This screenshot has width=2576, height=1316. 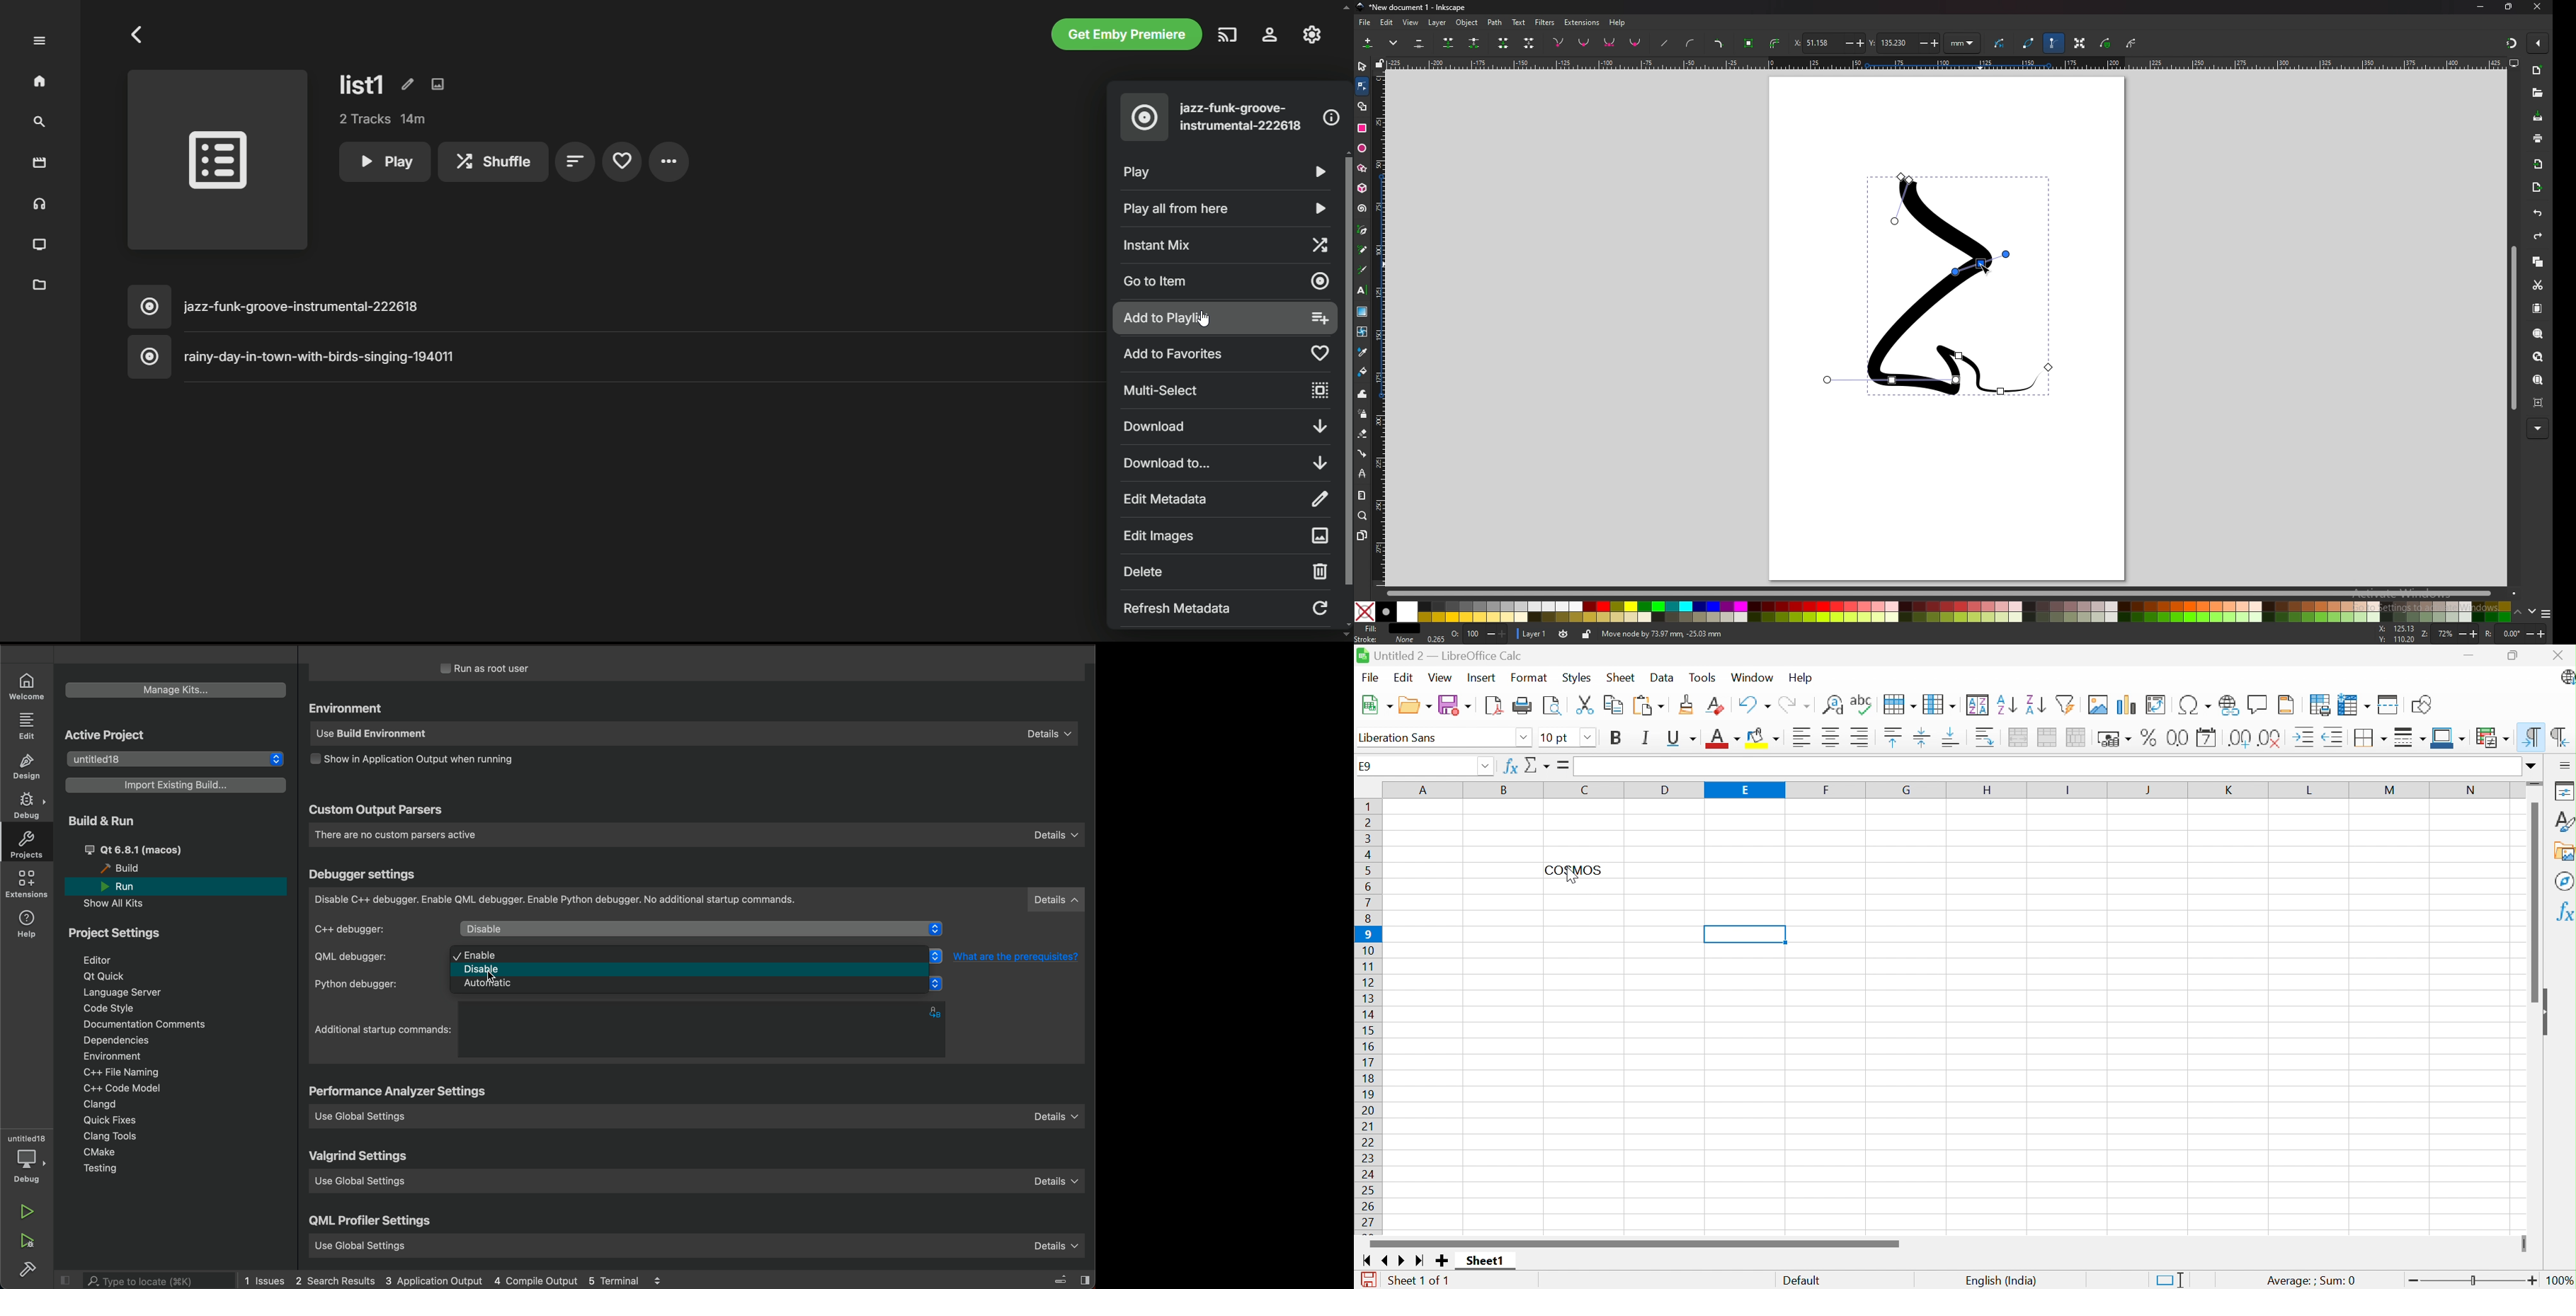 What do you see at coordinates (377, 984) in the screenshot?
I see `python debugger` at bounding box center [377, 984].